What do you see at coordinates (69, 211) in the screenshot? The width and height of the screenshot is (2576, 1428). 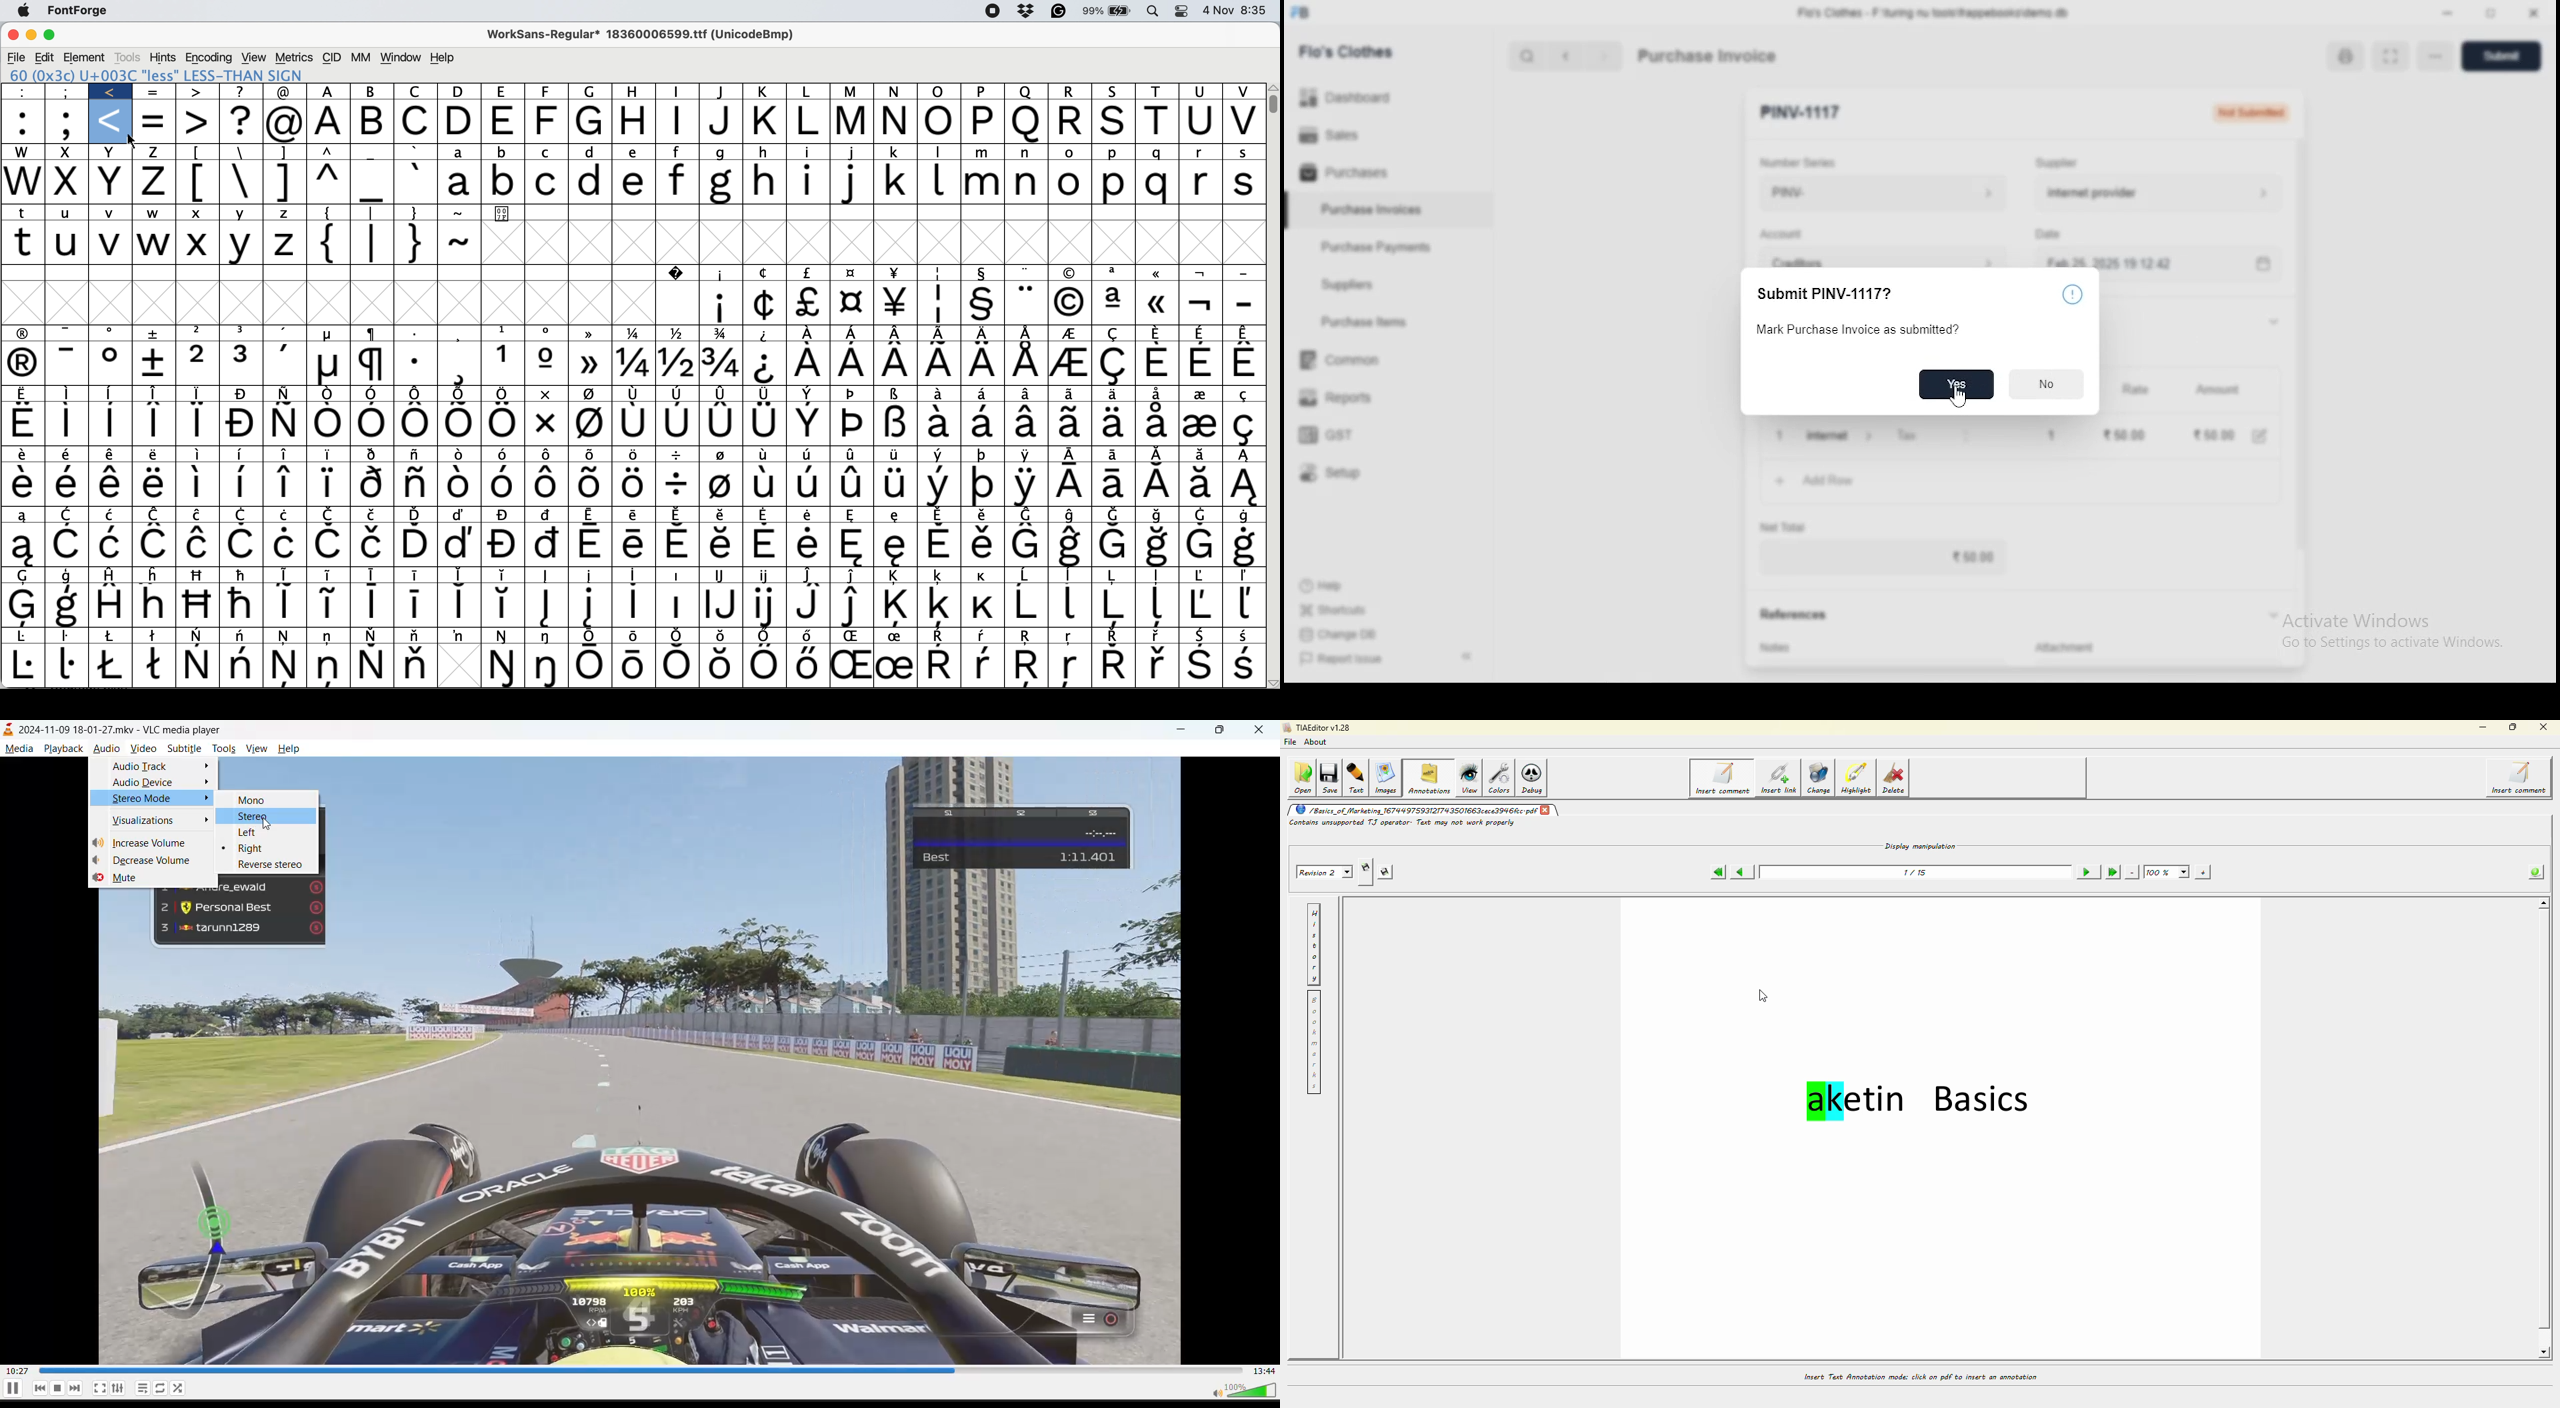 I see `u` at bounding box center [69, 211].